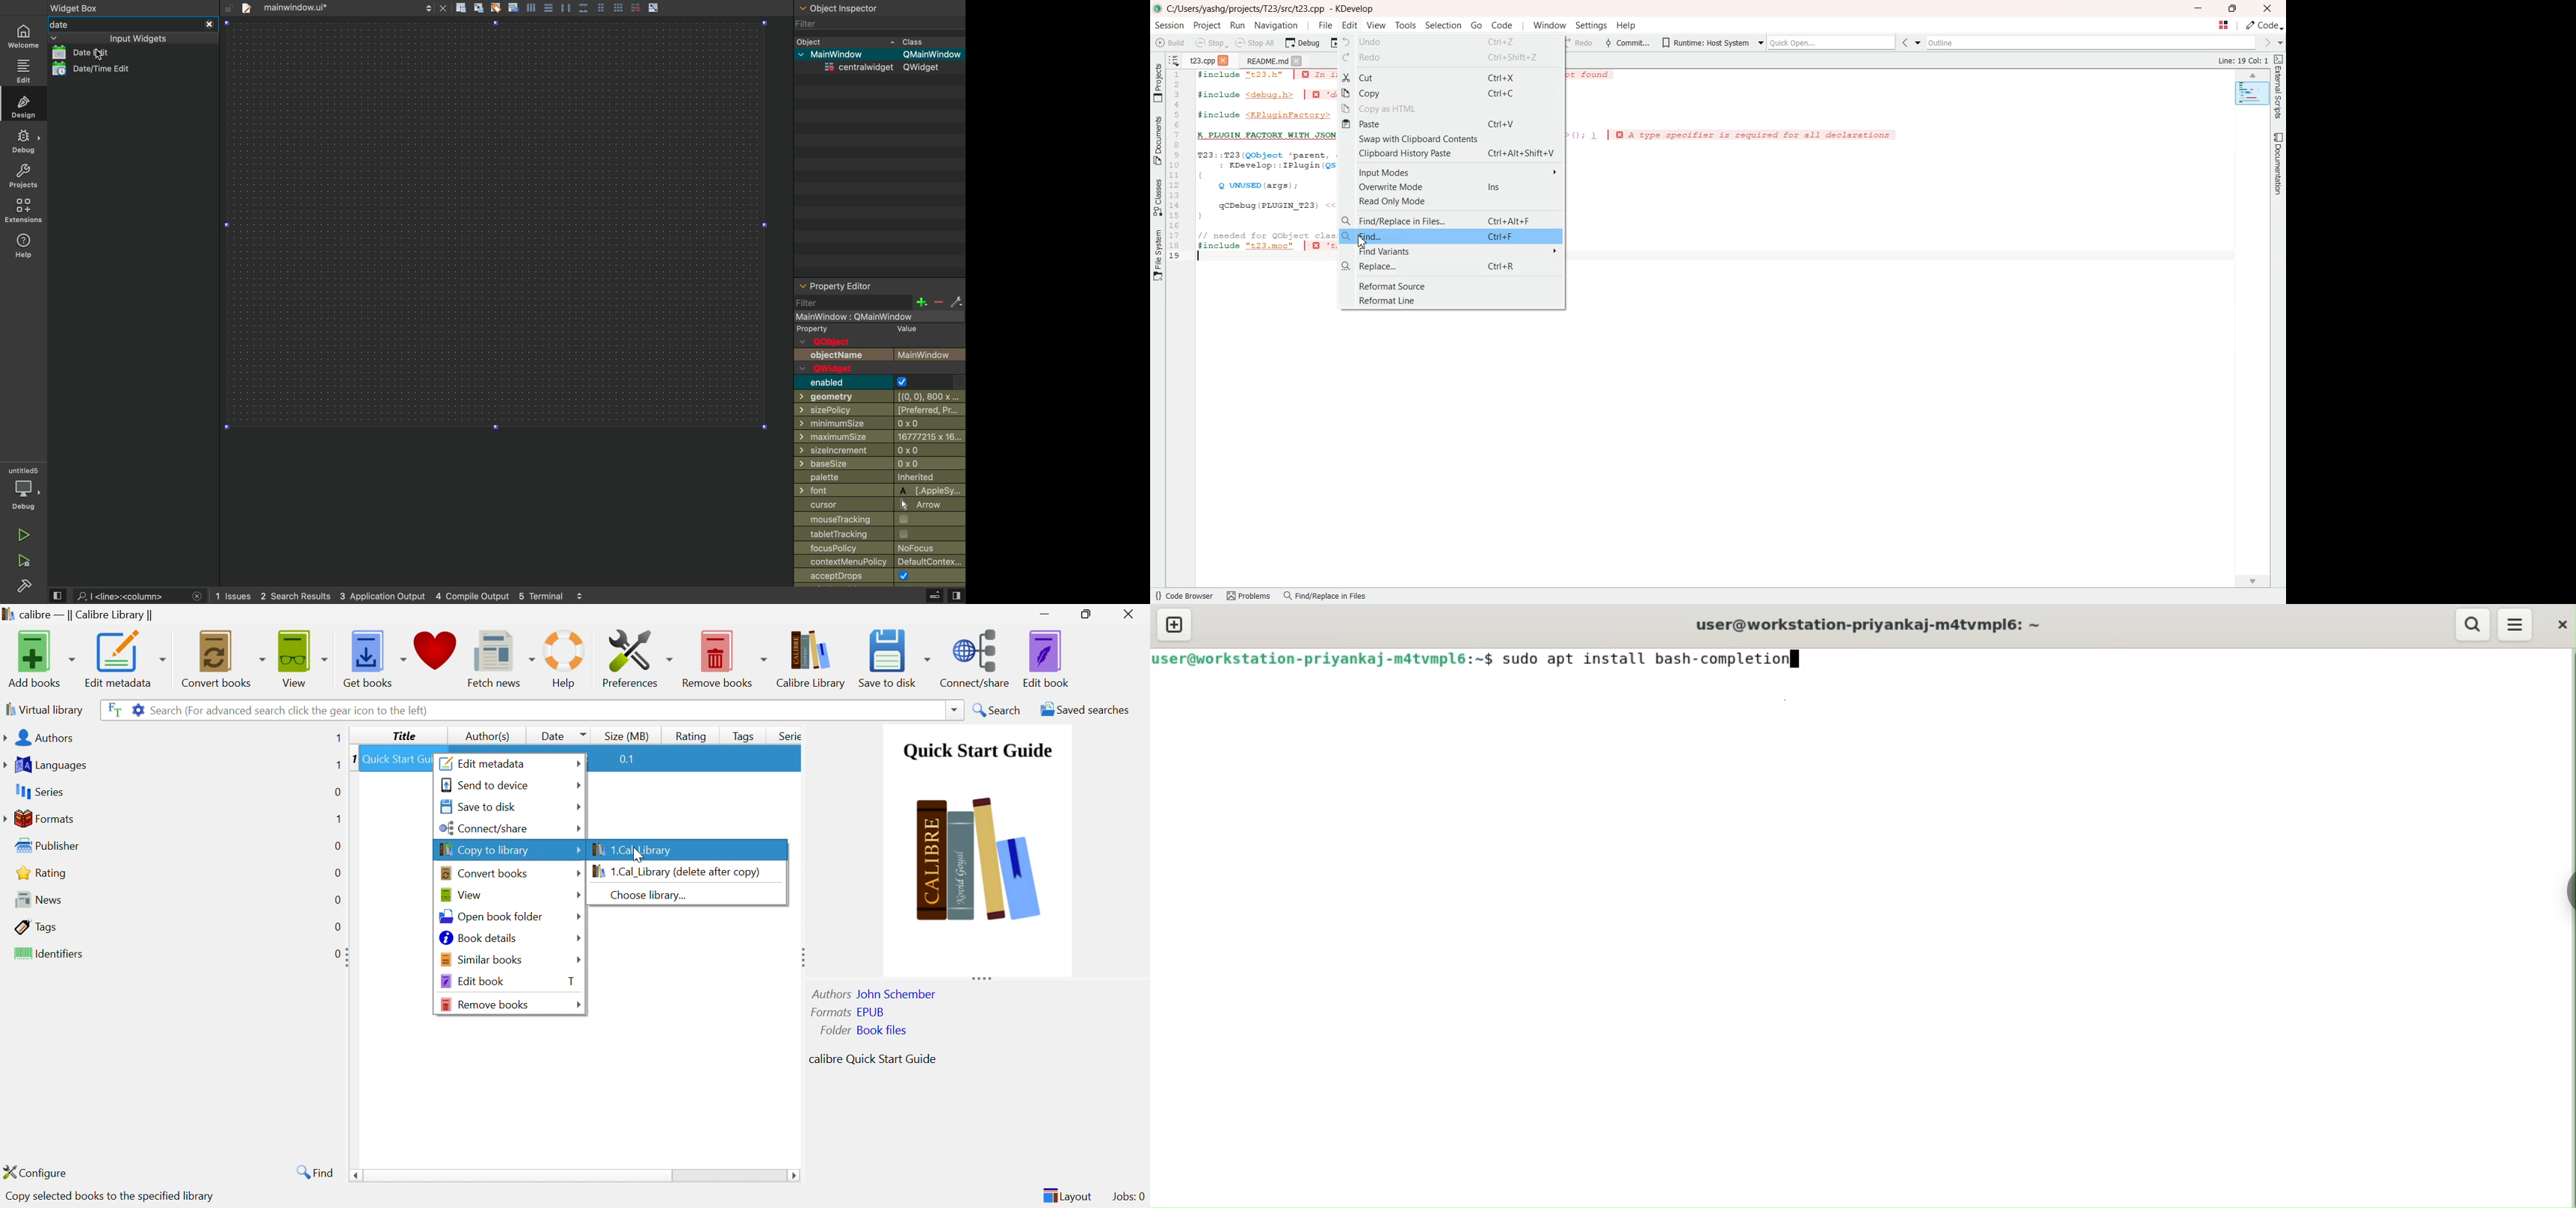  What do you see at coordinates (583, 7) in the screenshot?
I see `distribute vertically` at bounding box center [583, 7].